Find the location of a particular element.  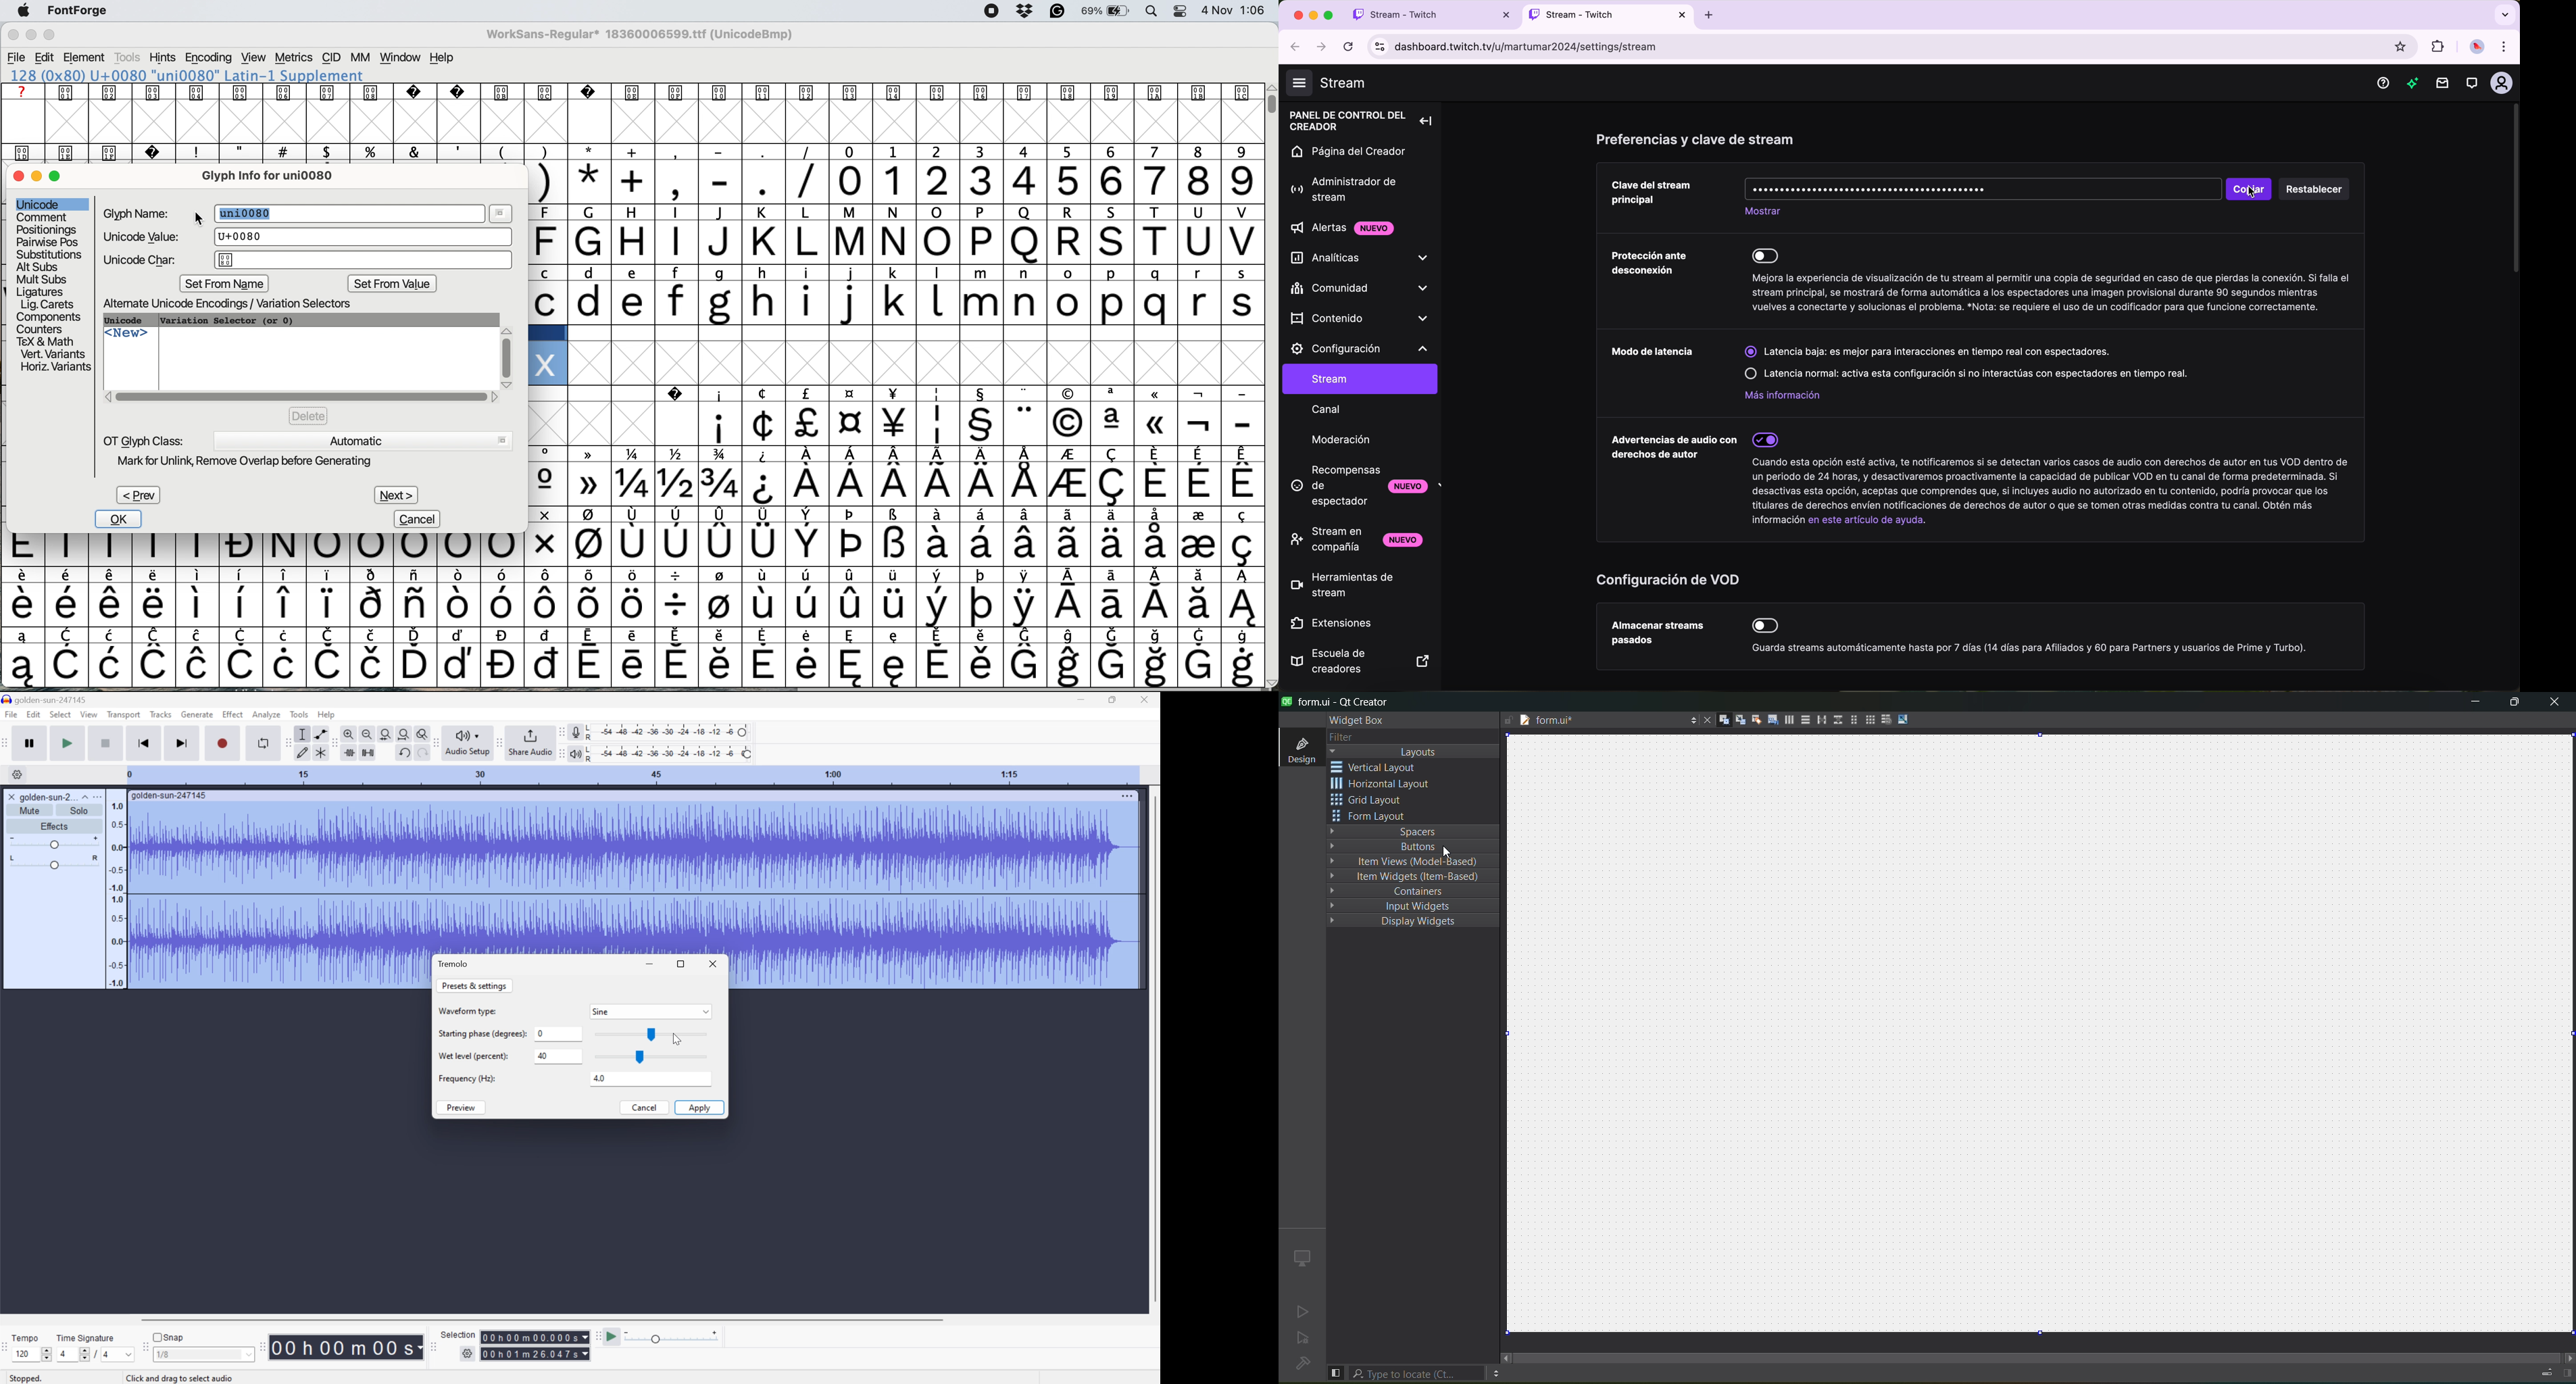

Restore Down is located at coordinates (681, 963).